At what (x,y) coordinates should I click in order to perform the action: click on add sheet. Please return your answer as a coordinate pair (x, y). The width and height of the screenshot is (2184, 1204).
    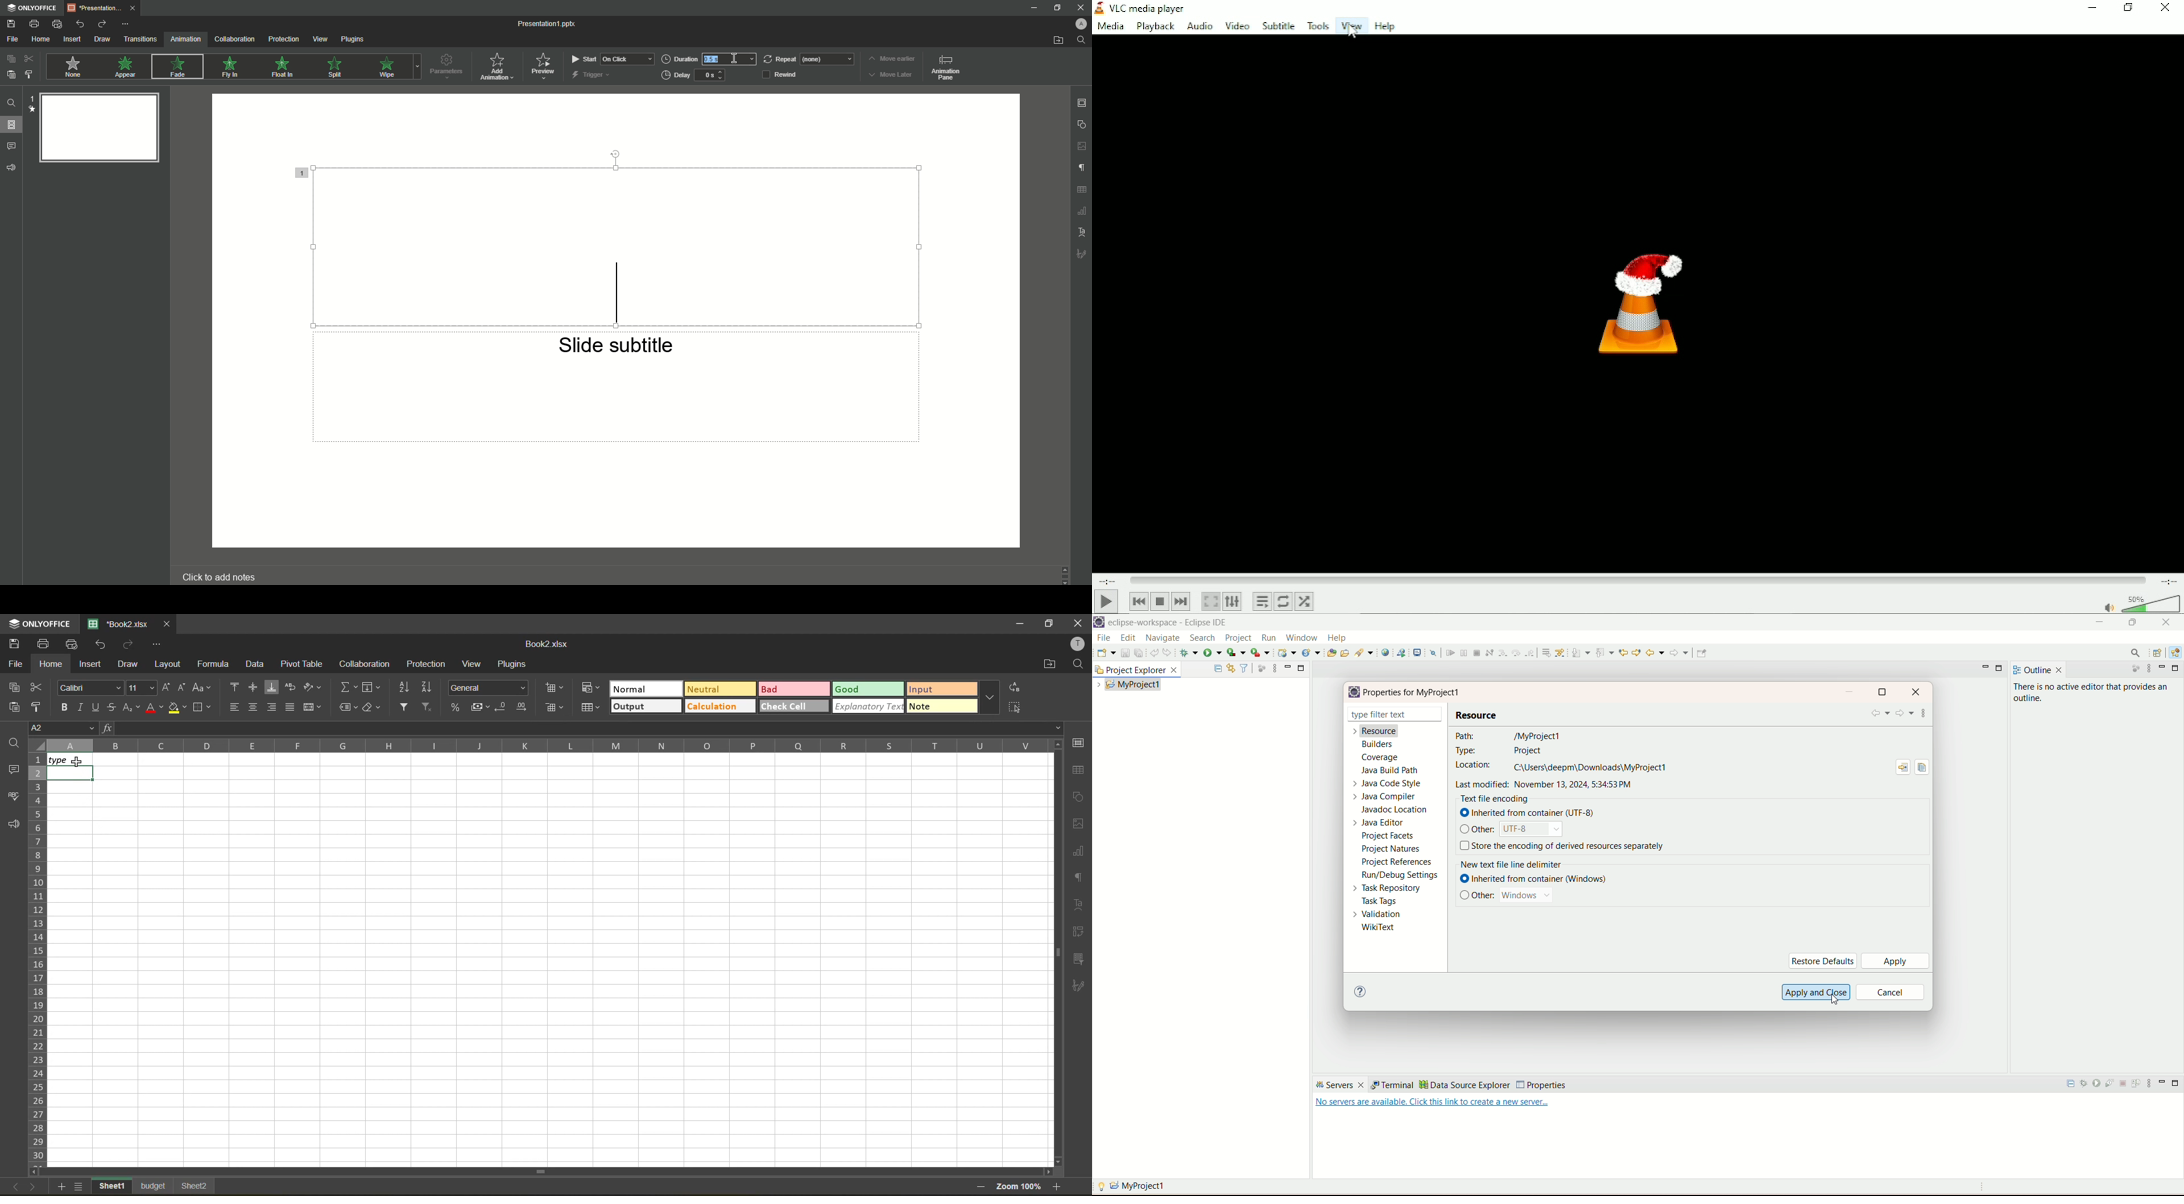
    Looking at the image, I should click on (64, 1188).